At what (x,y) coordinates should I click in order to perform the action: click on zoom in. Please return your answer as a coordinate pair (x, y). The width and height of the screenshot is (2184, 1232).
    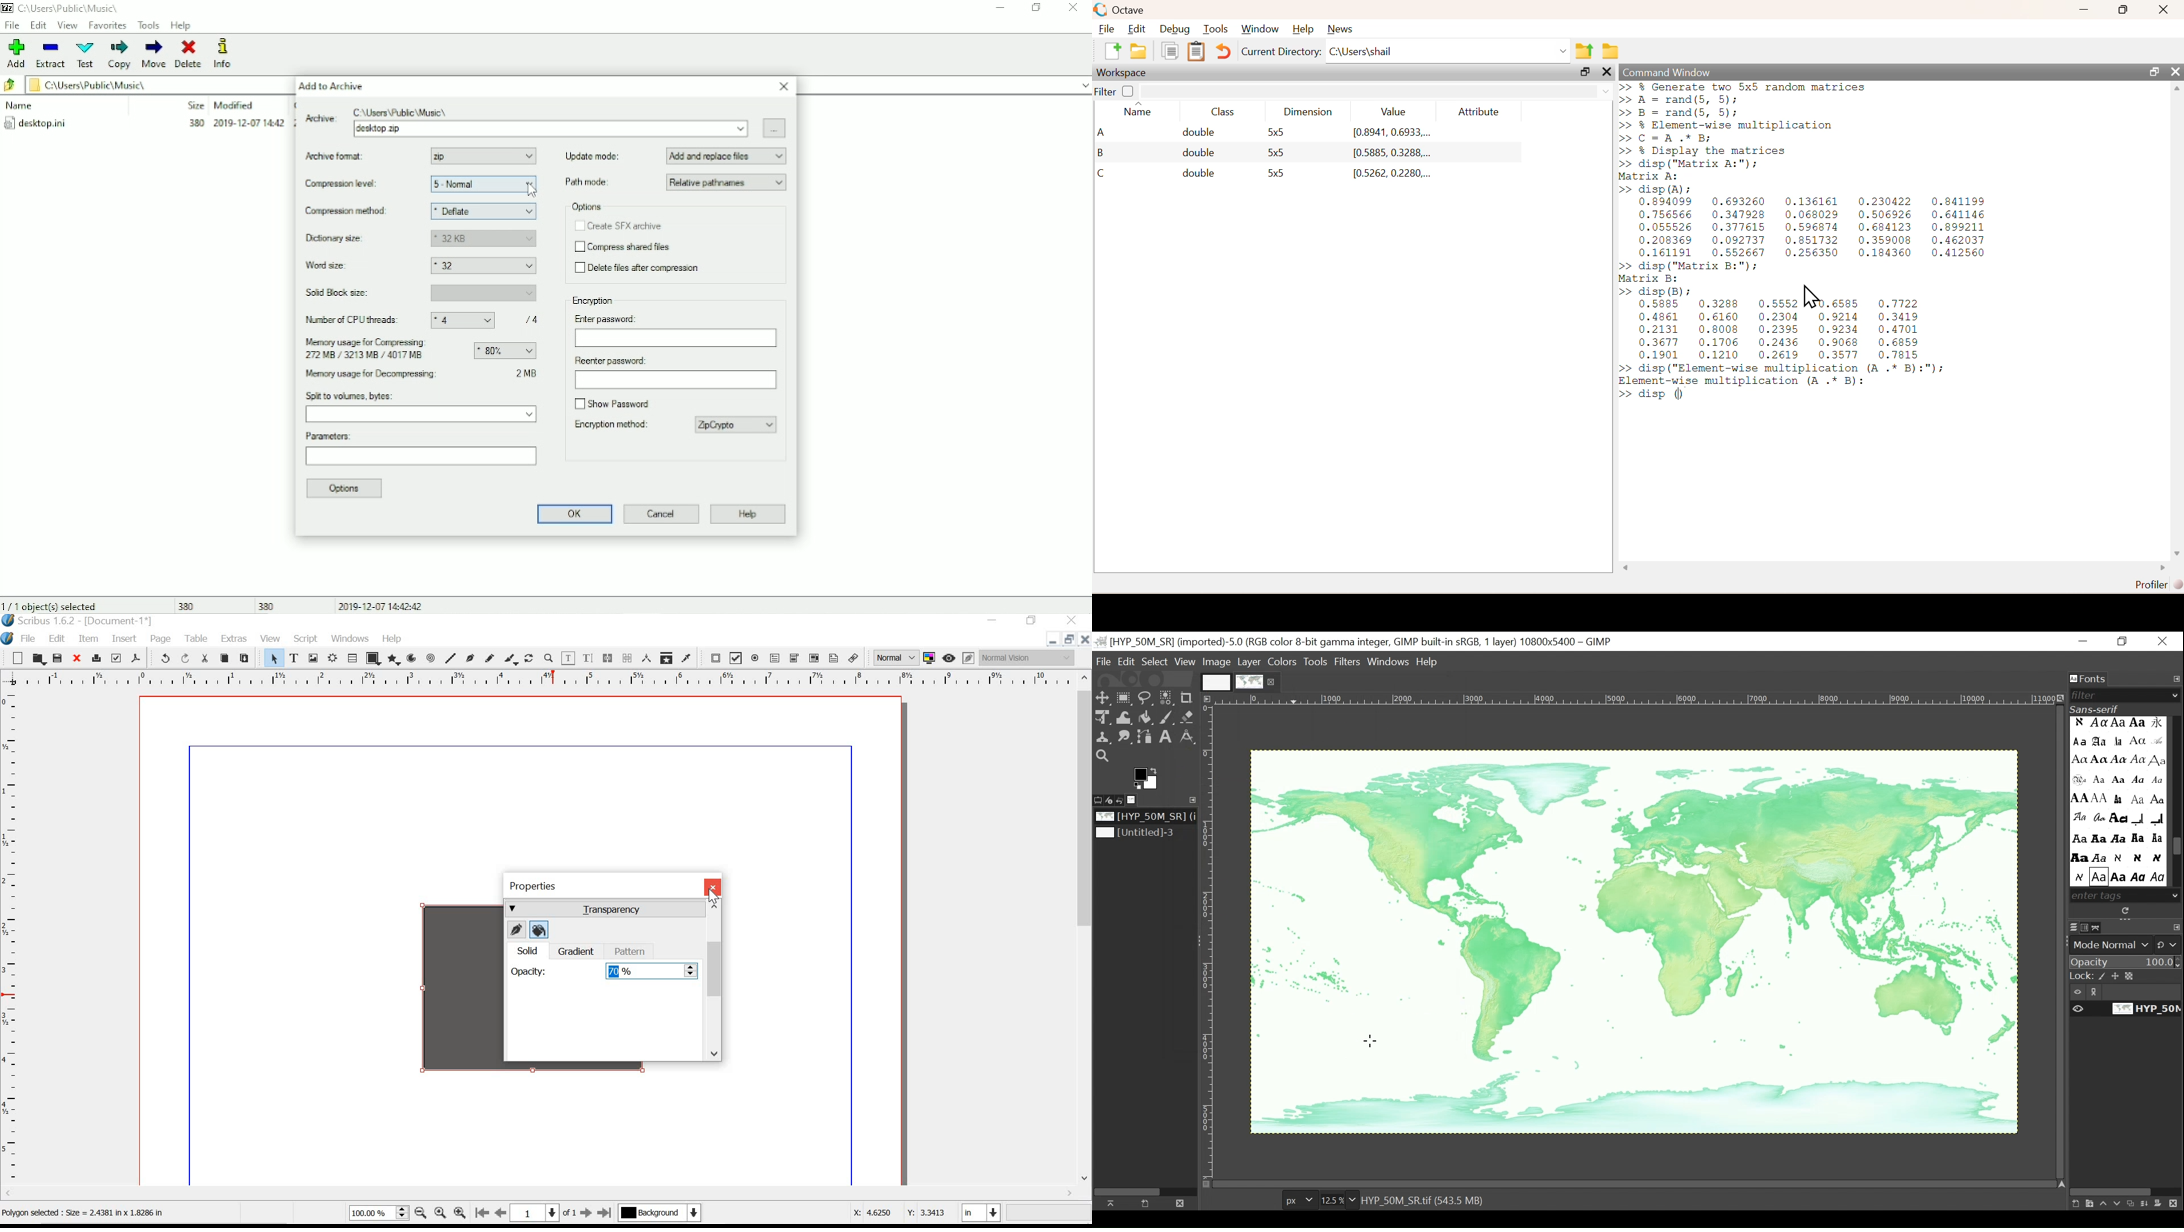
    Looking at the image, I should click on (458, 1215).